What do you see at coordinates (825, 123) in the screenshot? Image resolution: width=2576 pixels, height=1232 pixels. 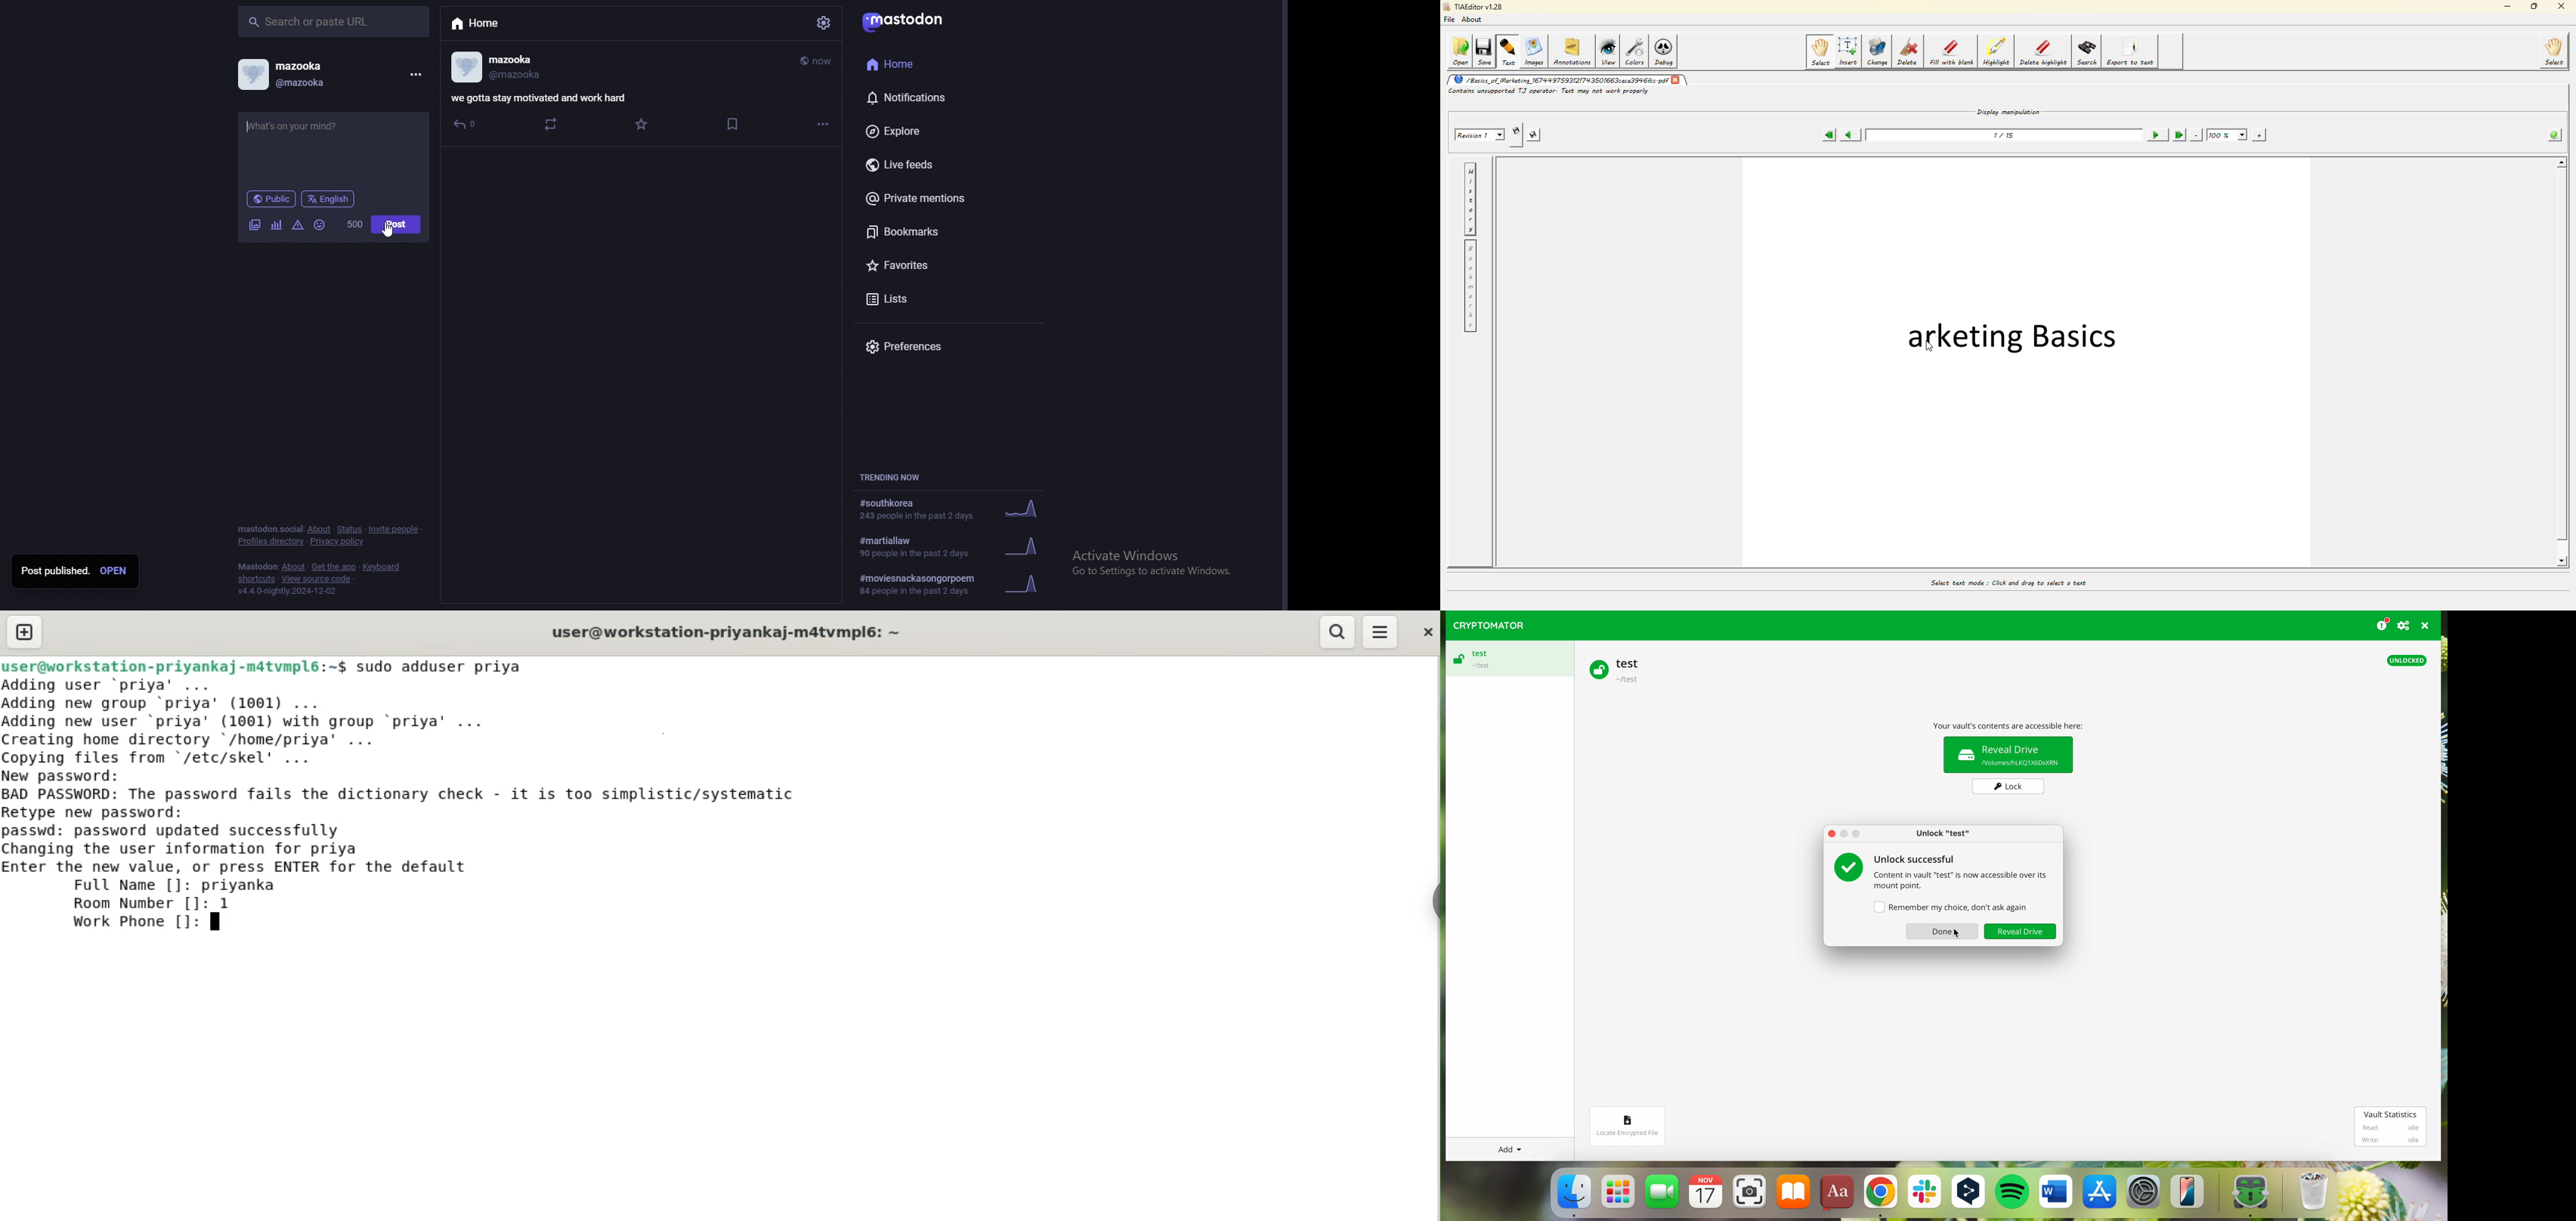 I see `more` at bounding box center [825, 123].